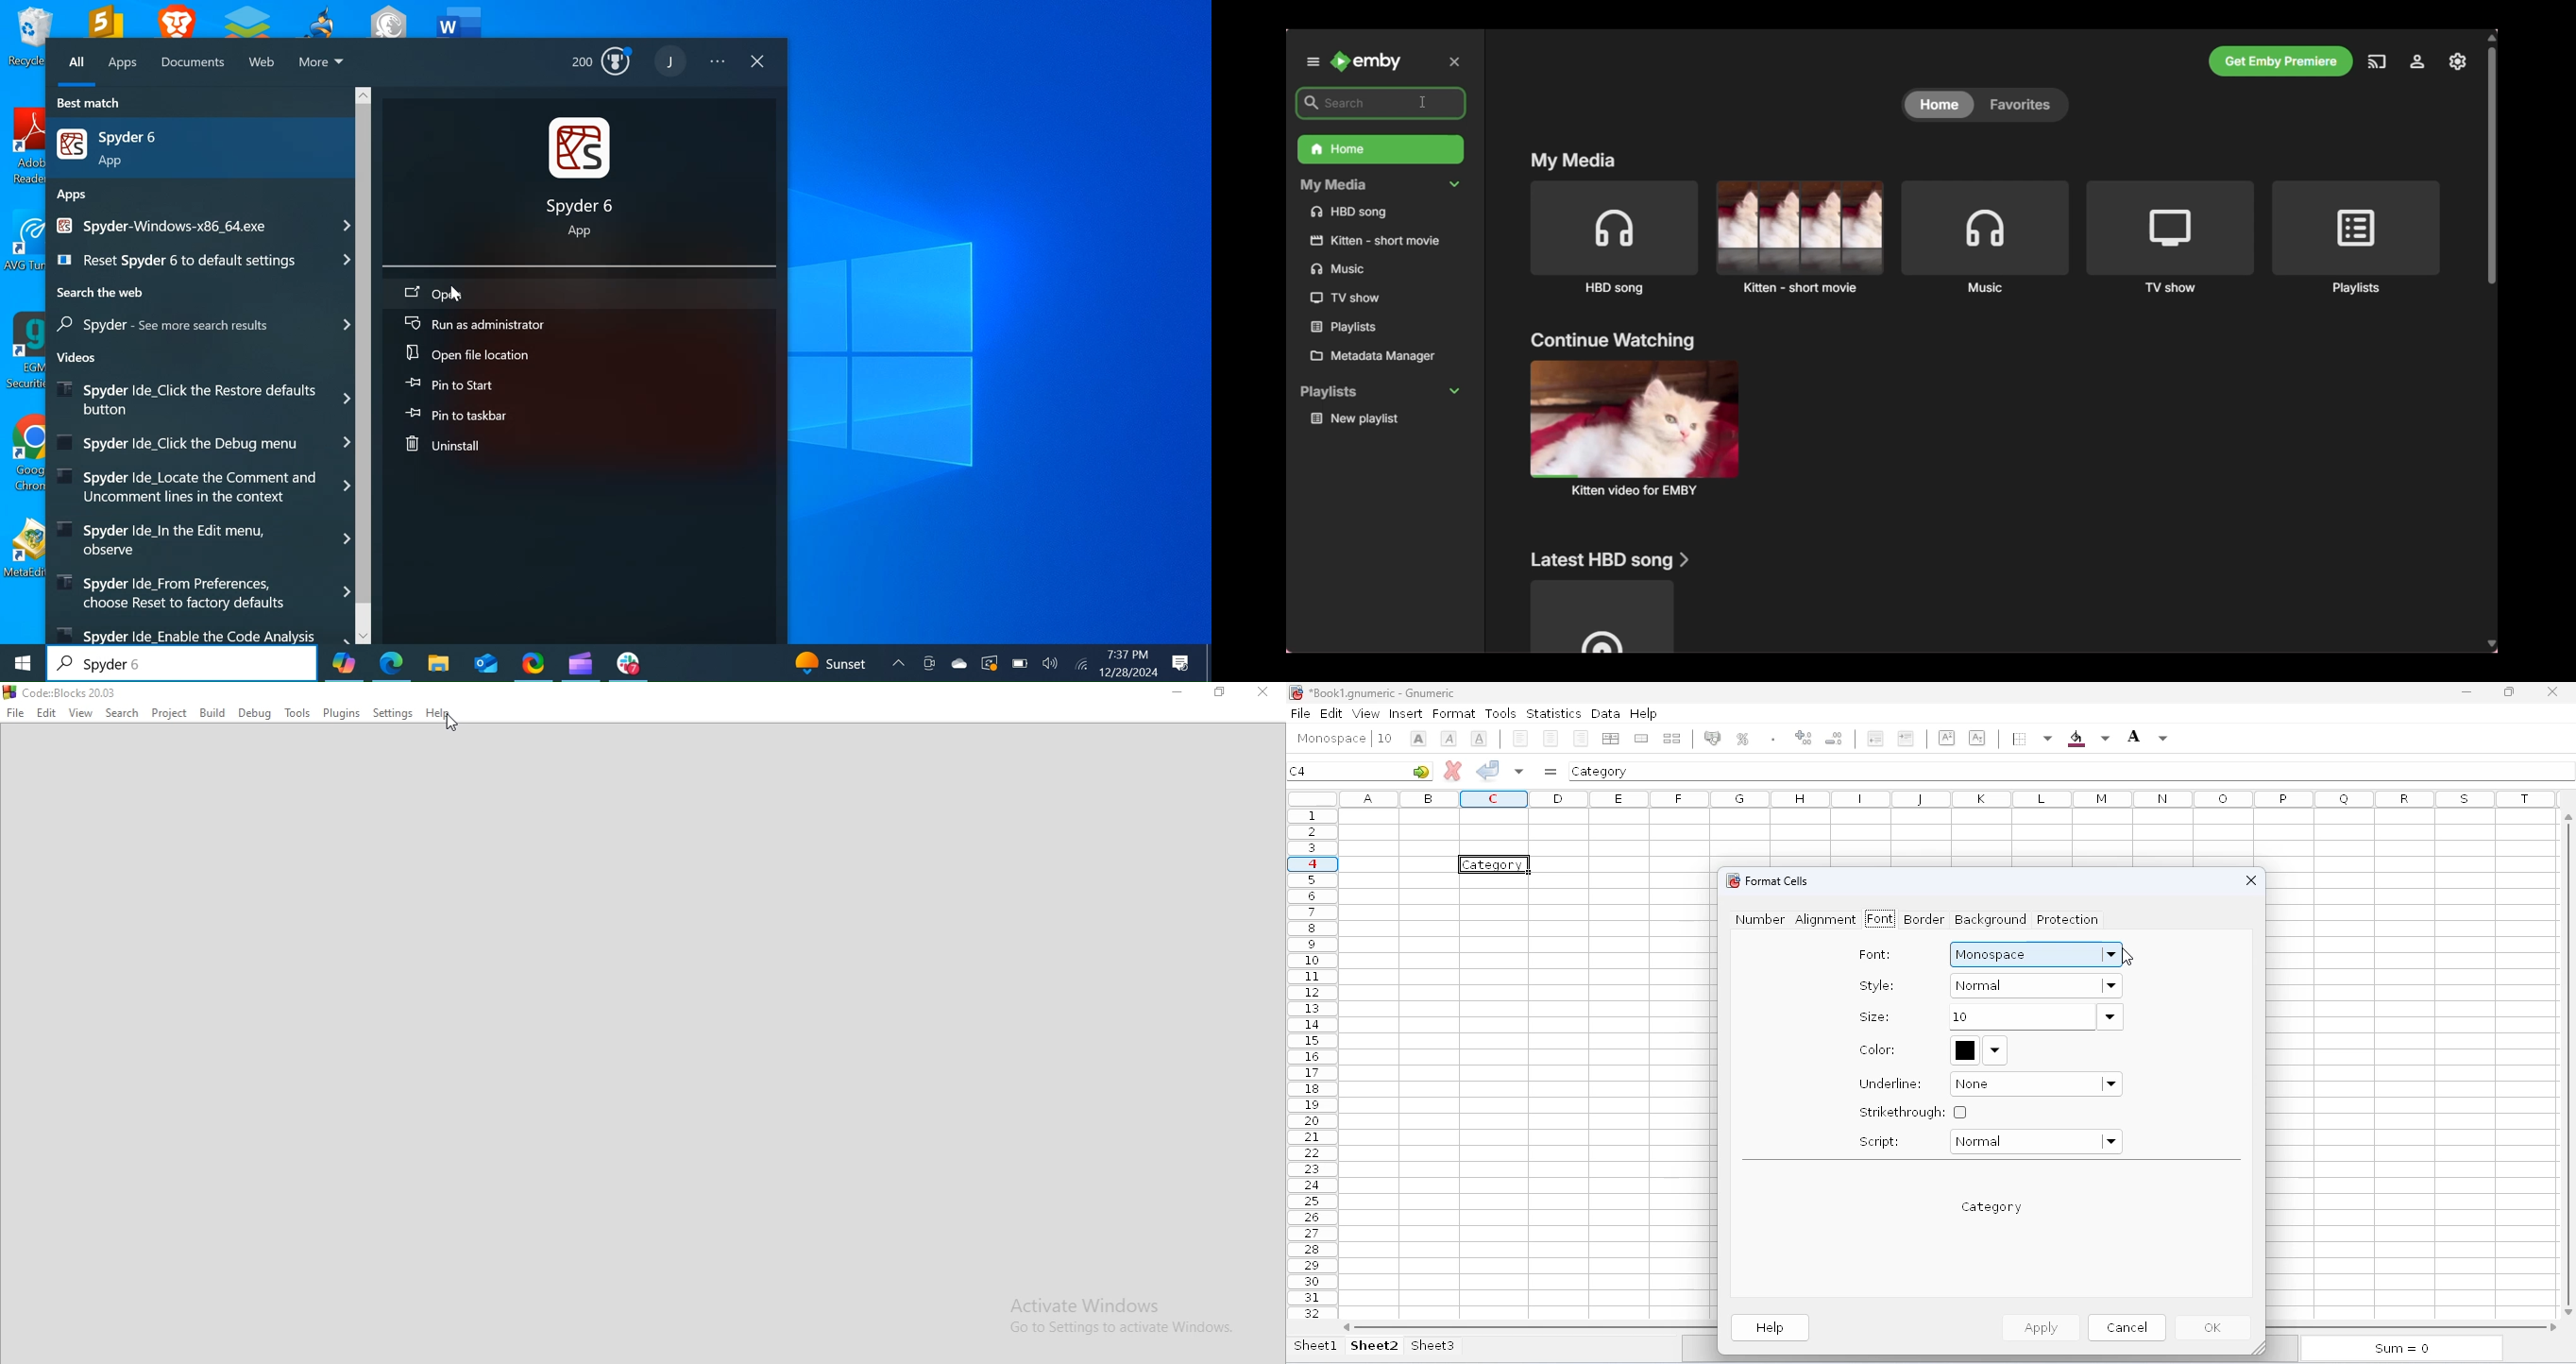 The width and height of the screenshot is (2576, 1372). Describe the element at coordinates (1179, 694) in the screenshot. I see `Minimise` at that location.